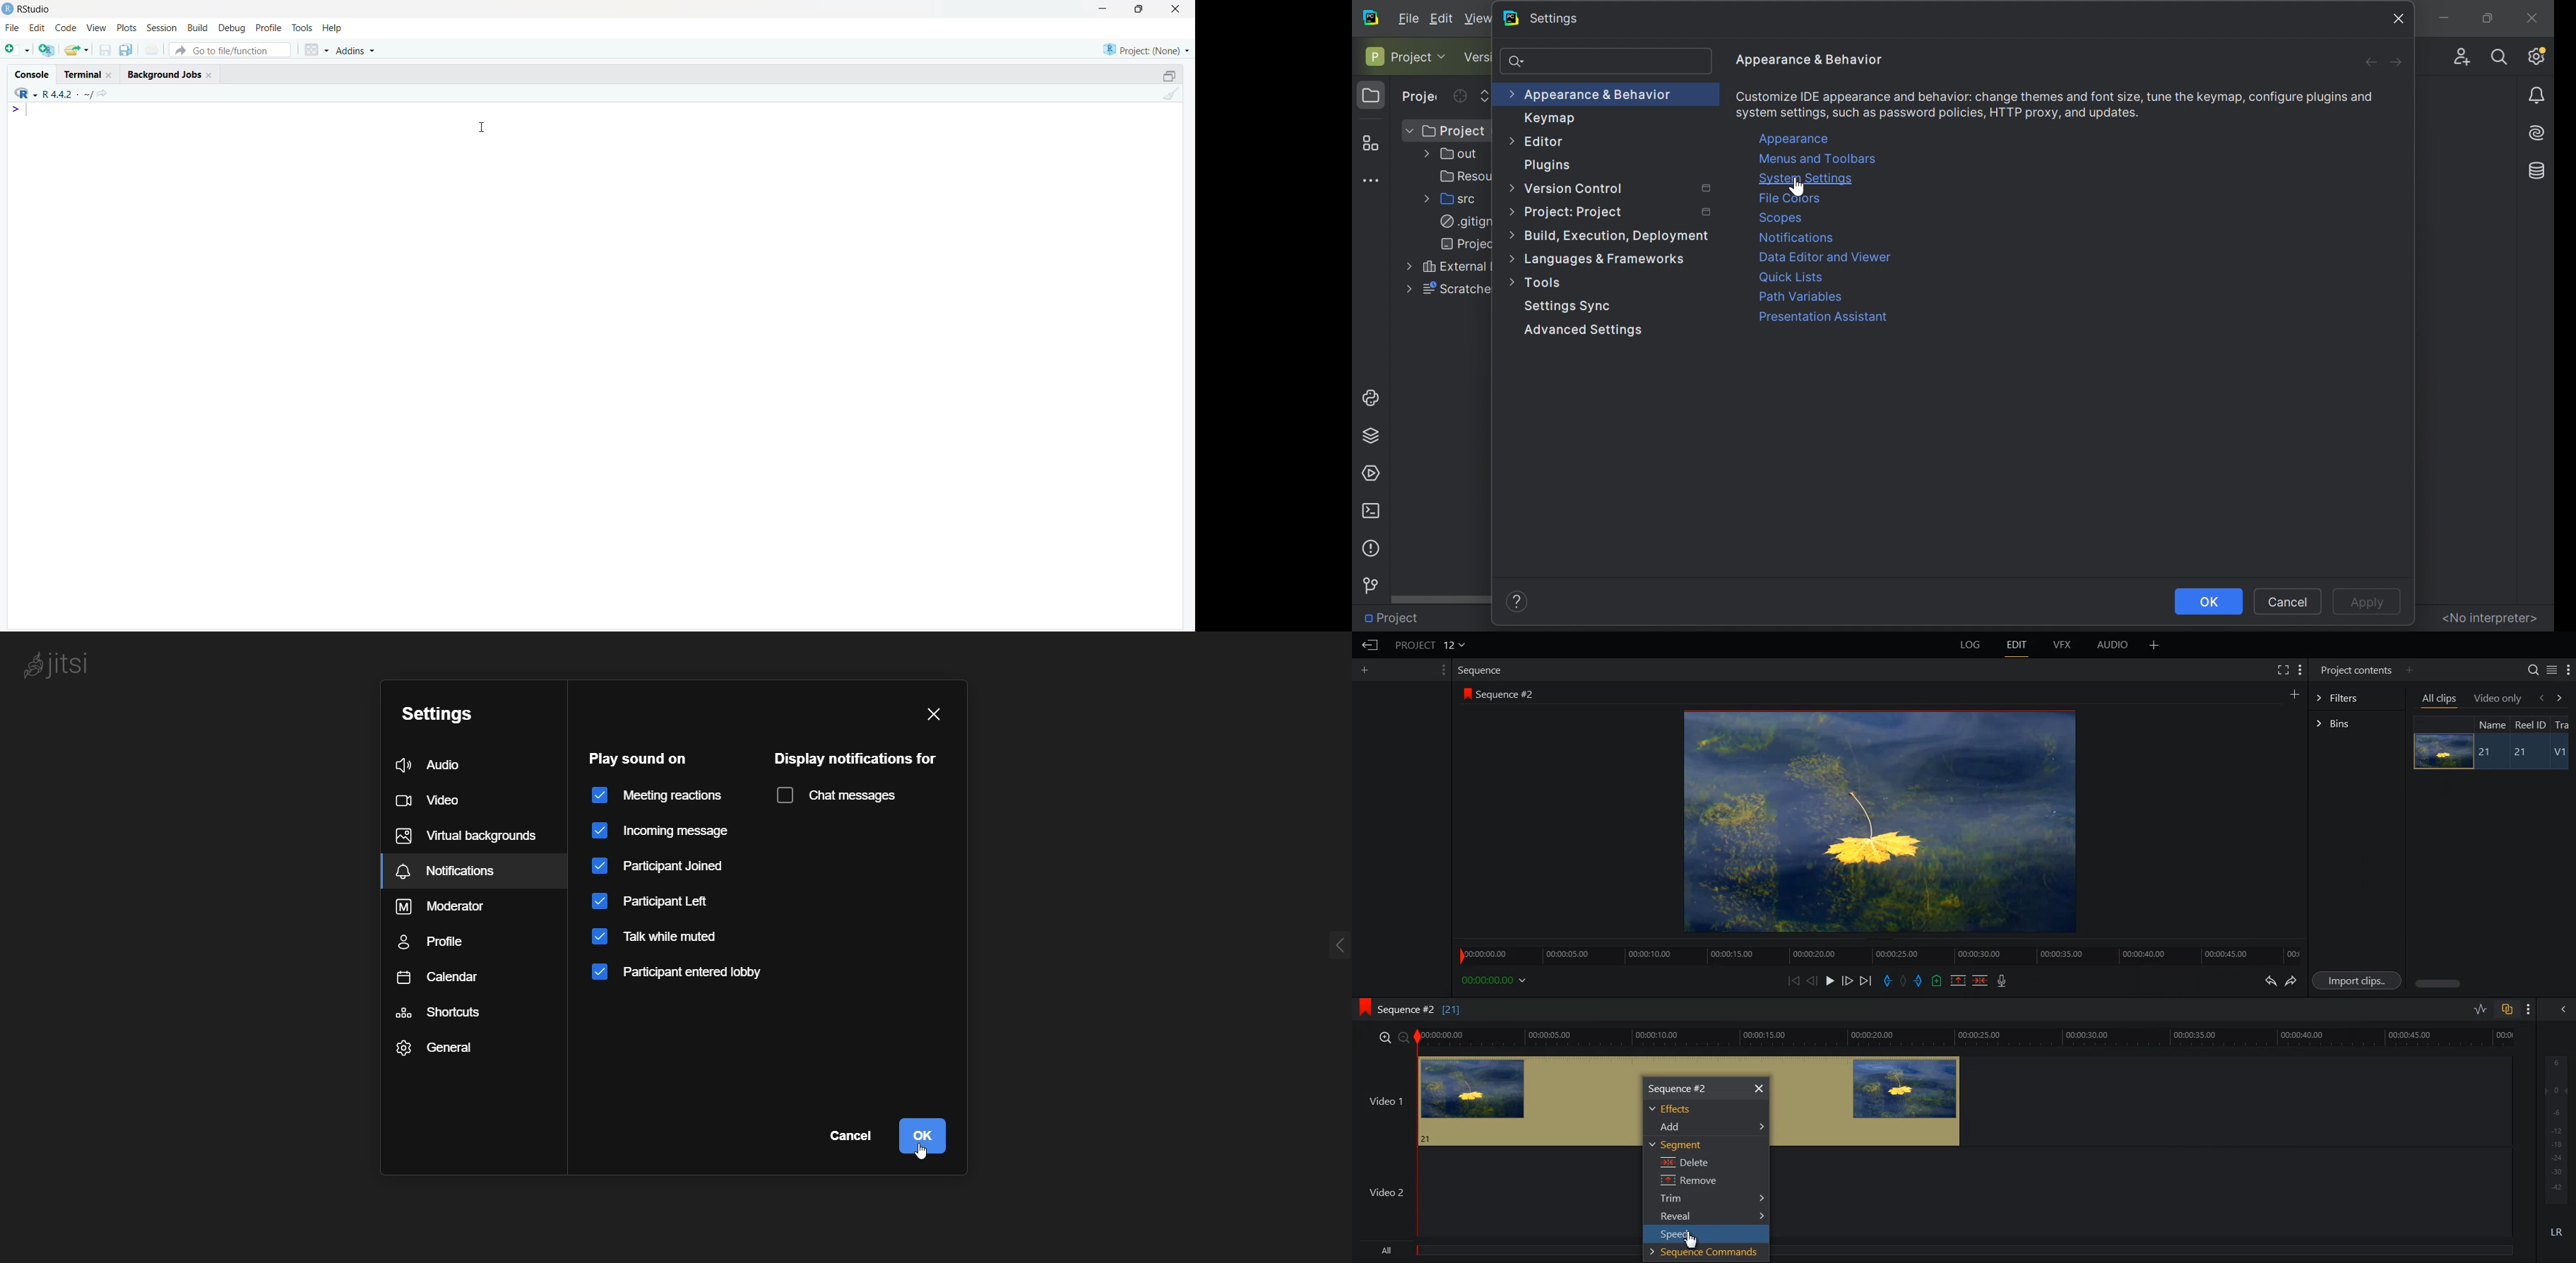 This screenshot has height=1288, width=2576. Describe the element at coordinates (1687, 1181) in the screenshot. I see `Remove` at that location.